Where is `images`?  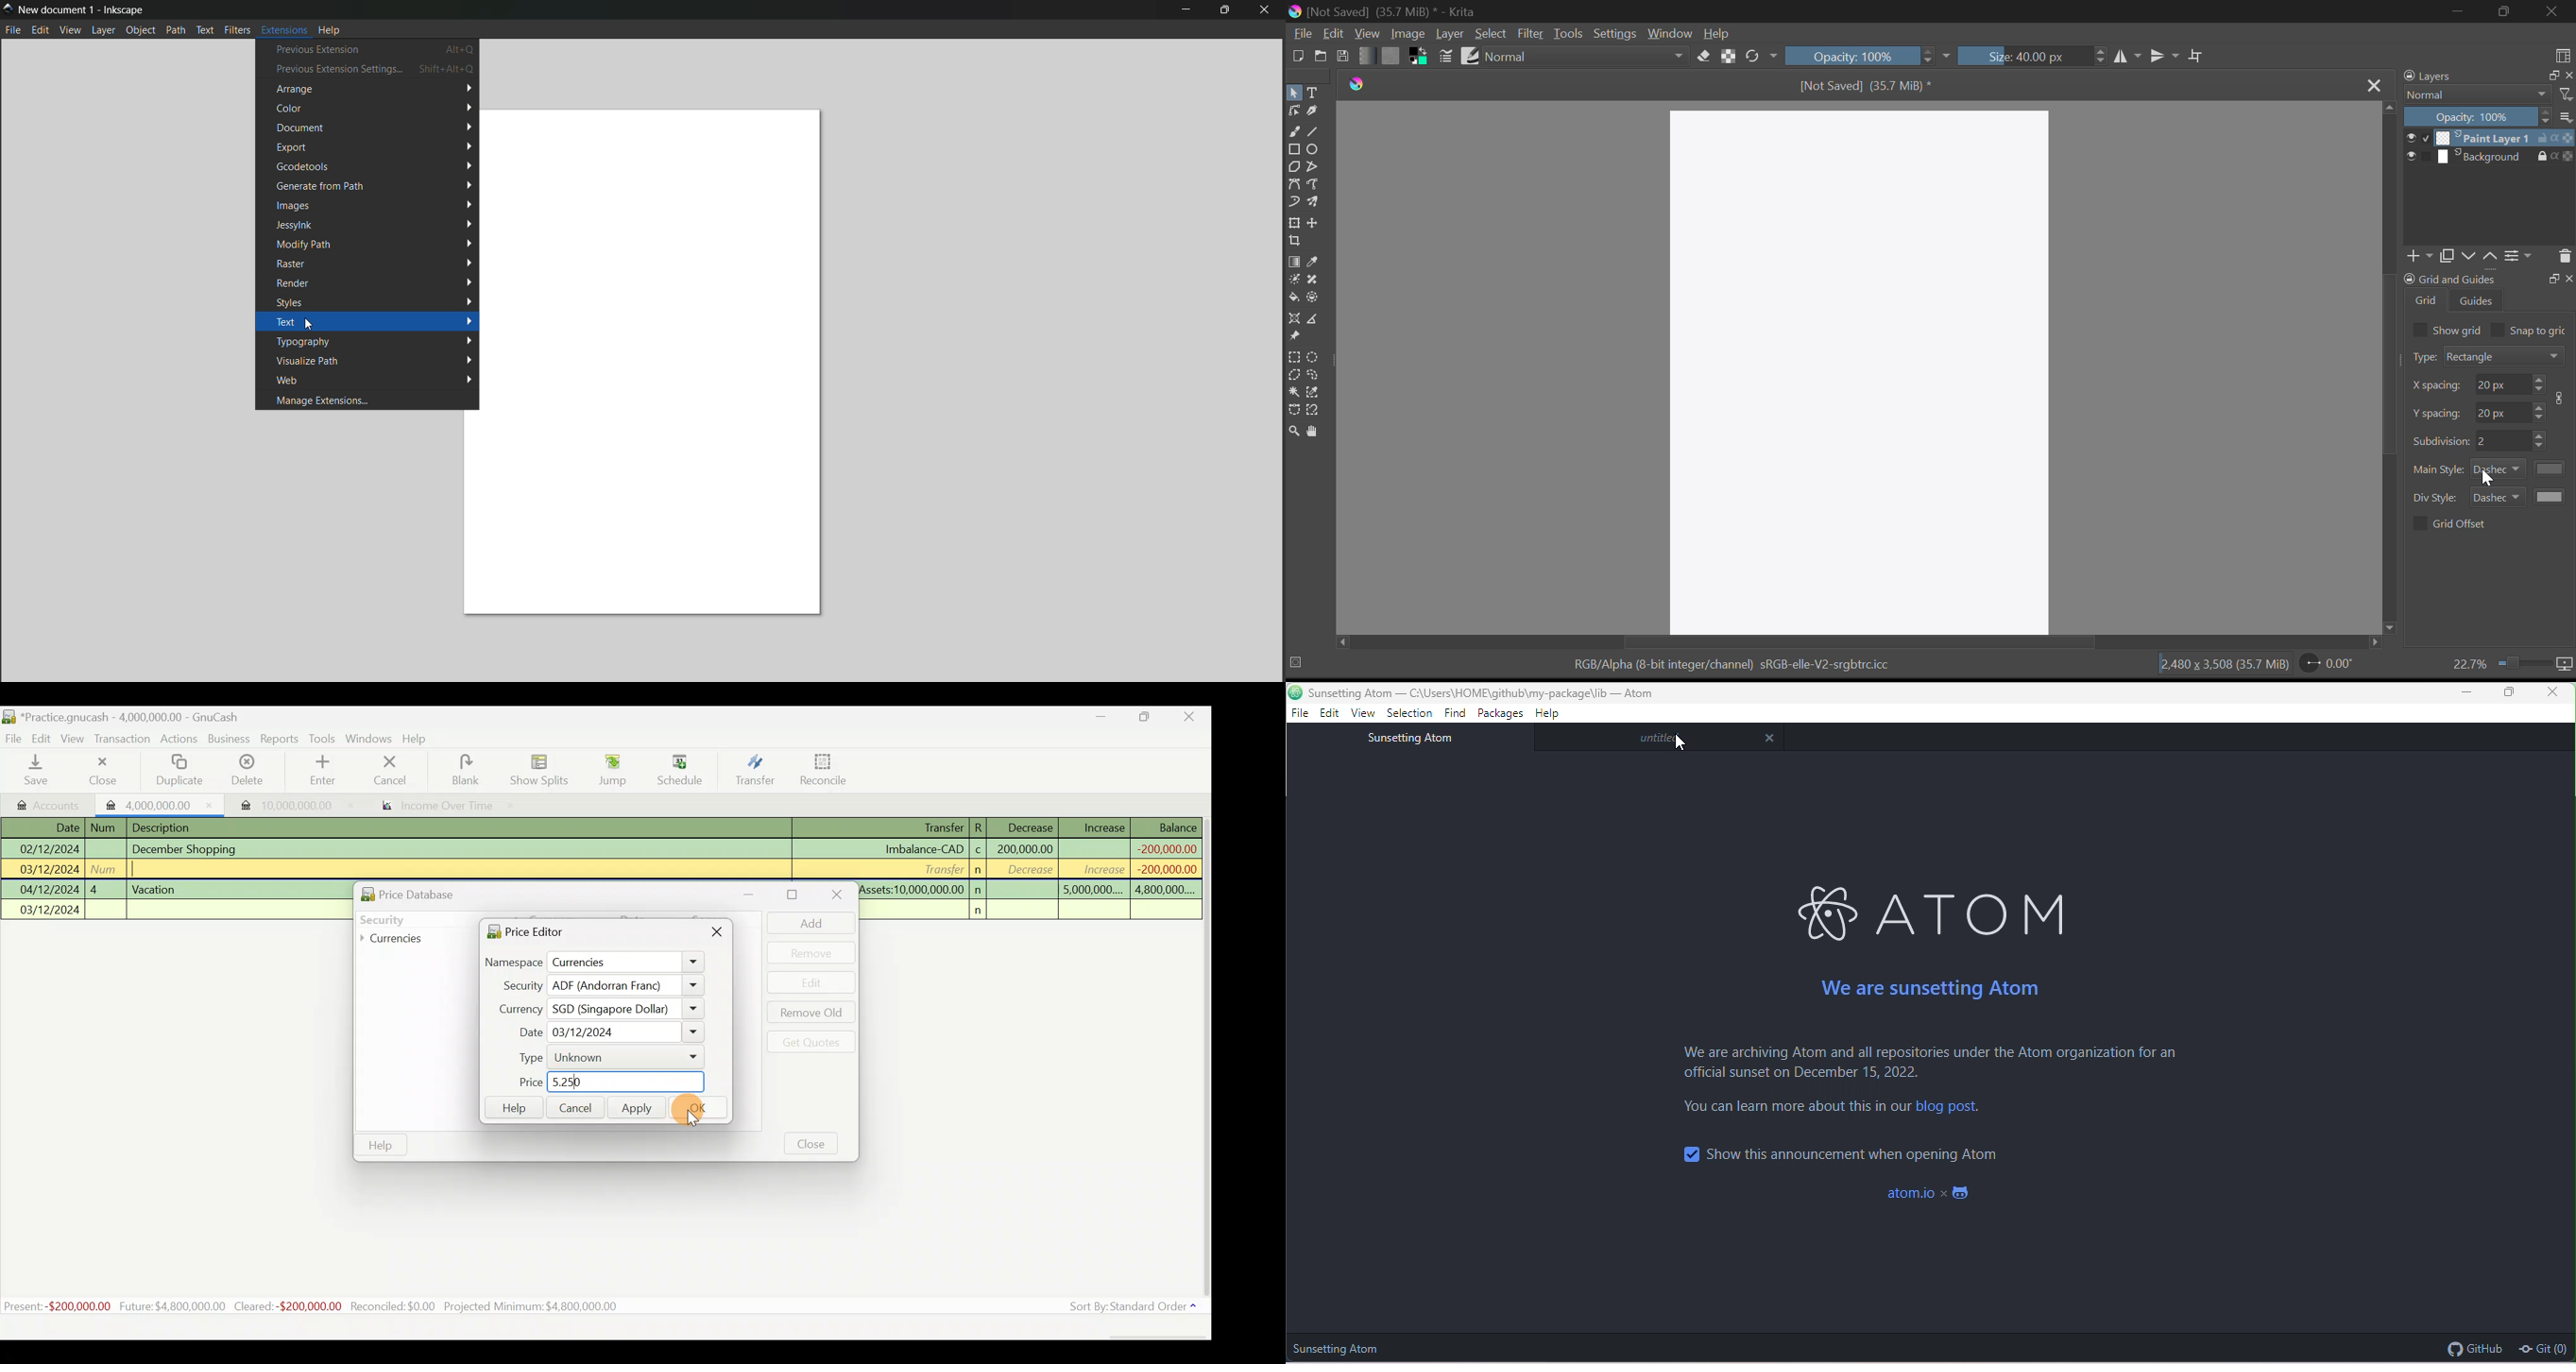 images is located at coordinates (375, 204).